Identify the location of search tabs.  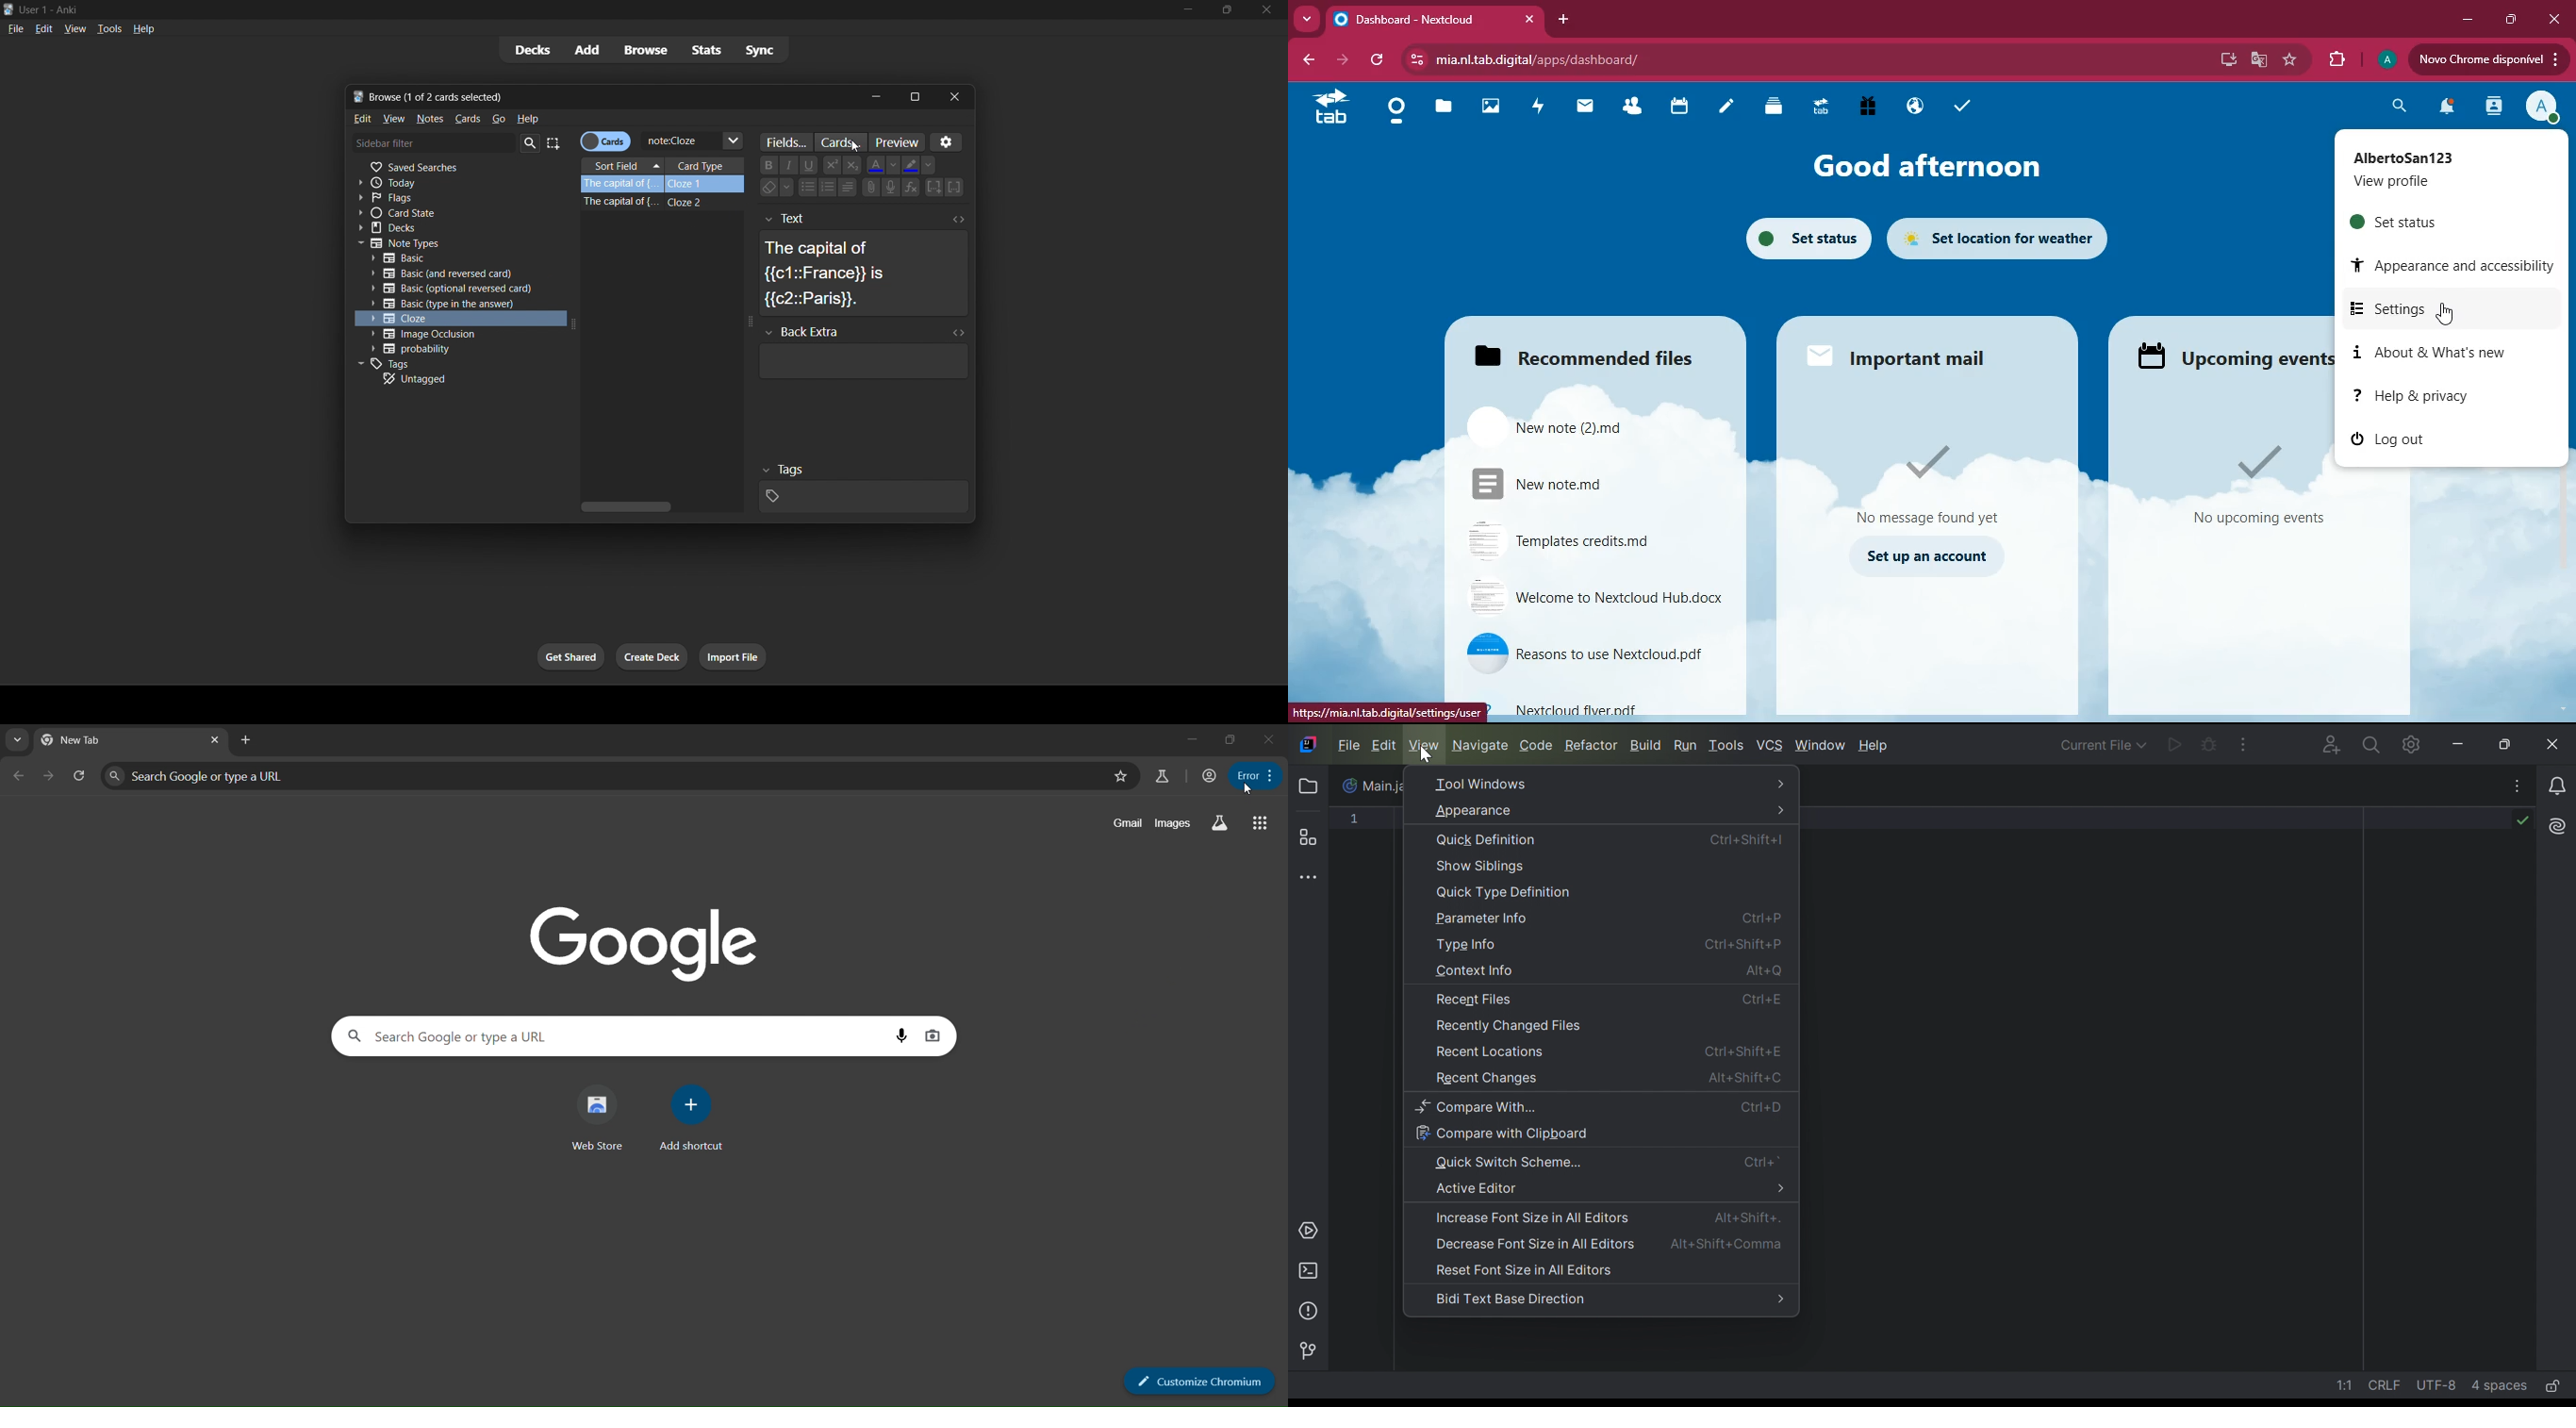
(15, 740).